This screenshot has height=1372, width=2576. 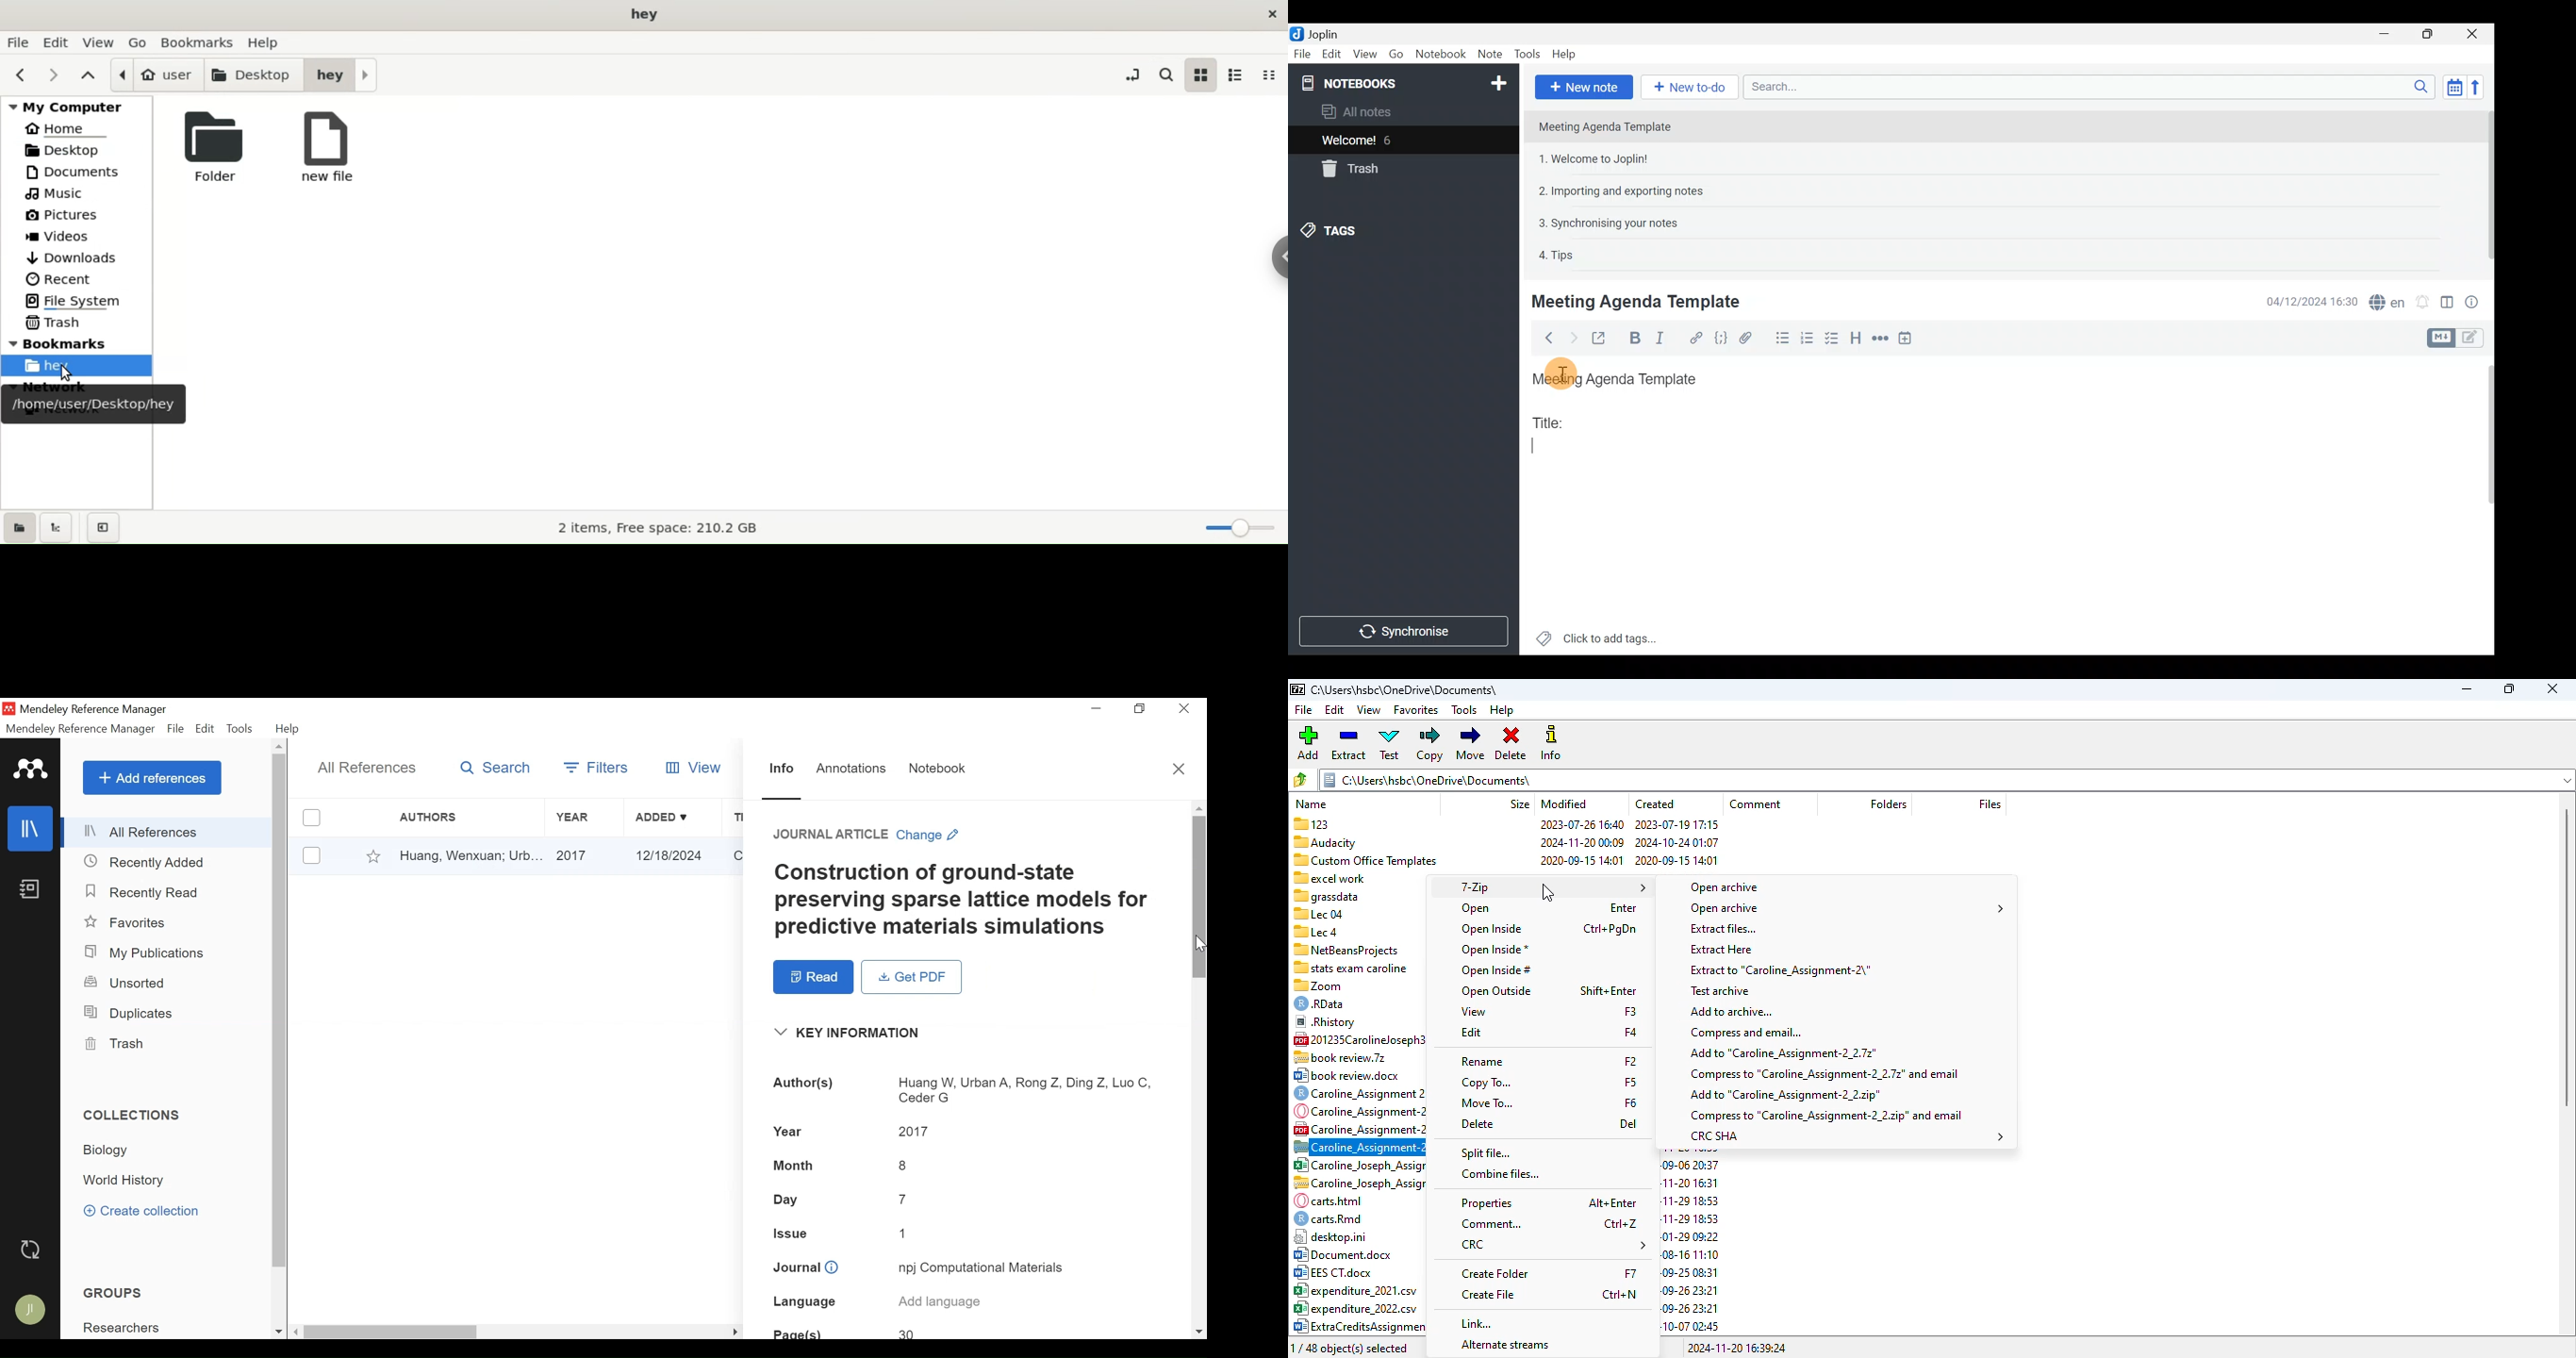 I want to click on Read, so click(x=813, y=978).